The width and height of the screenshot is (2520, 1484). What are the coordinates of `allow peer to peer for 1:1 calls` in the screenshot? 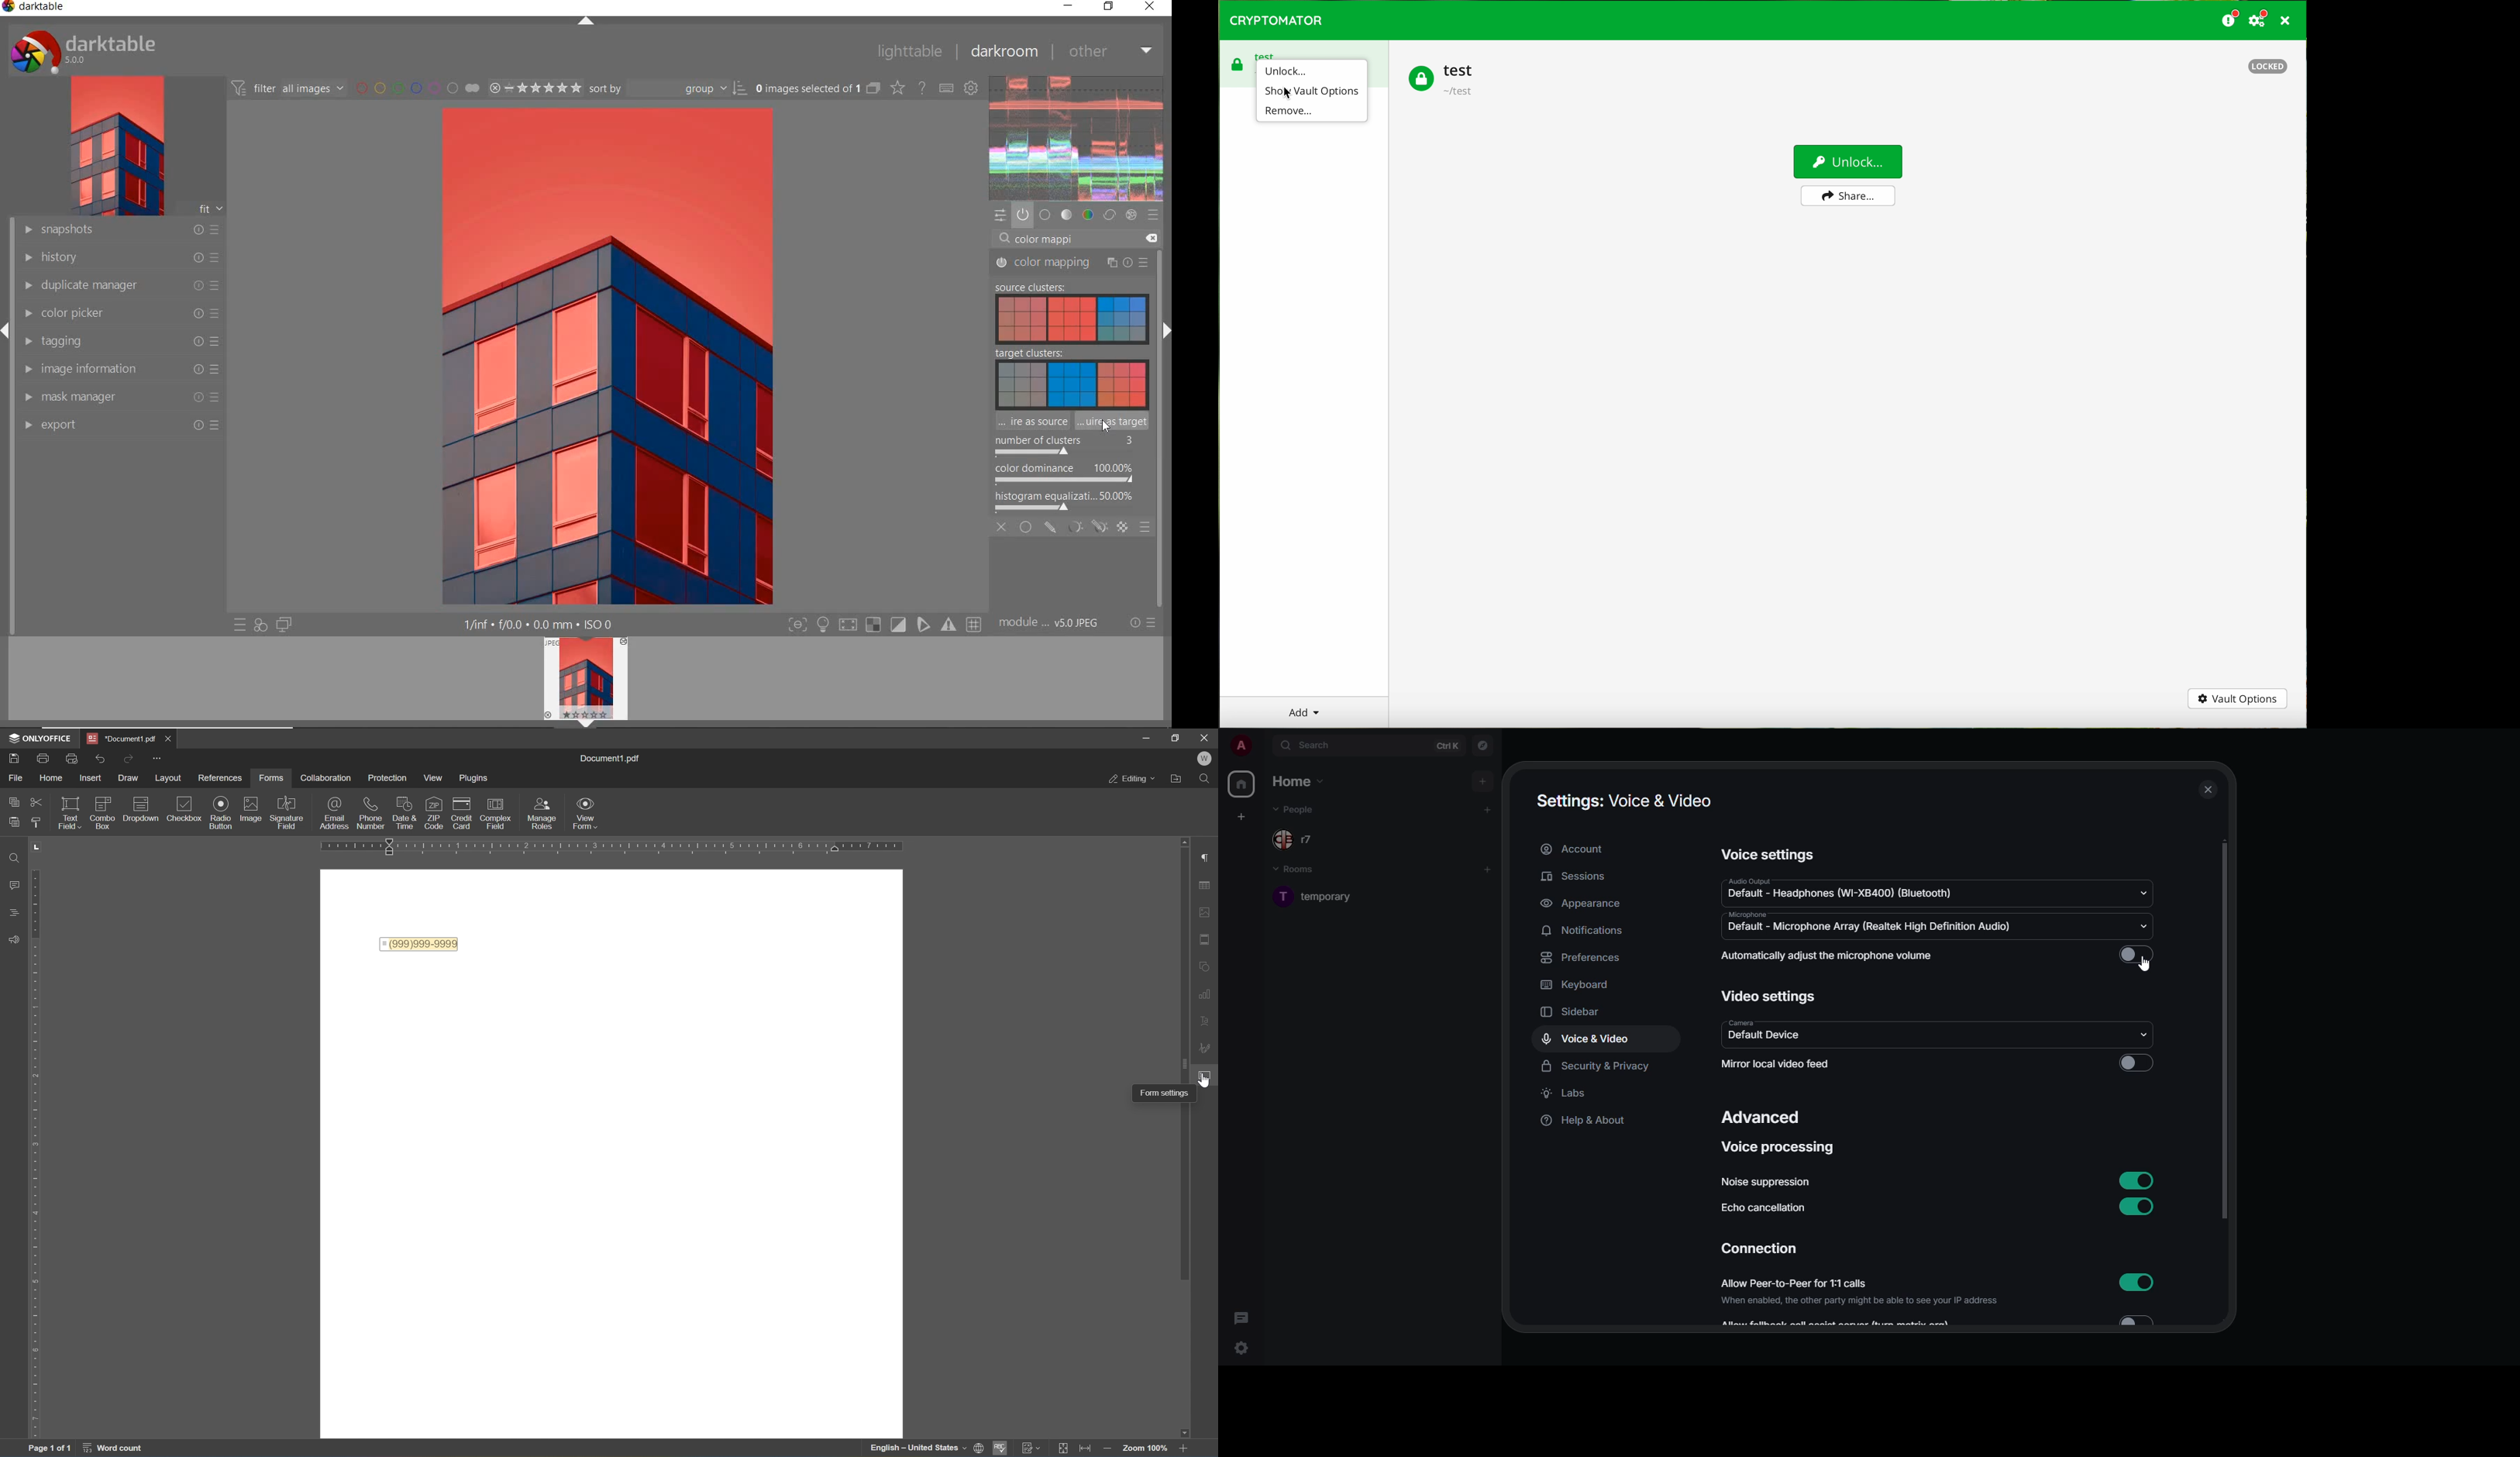 It's located at (1860, 1293).